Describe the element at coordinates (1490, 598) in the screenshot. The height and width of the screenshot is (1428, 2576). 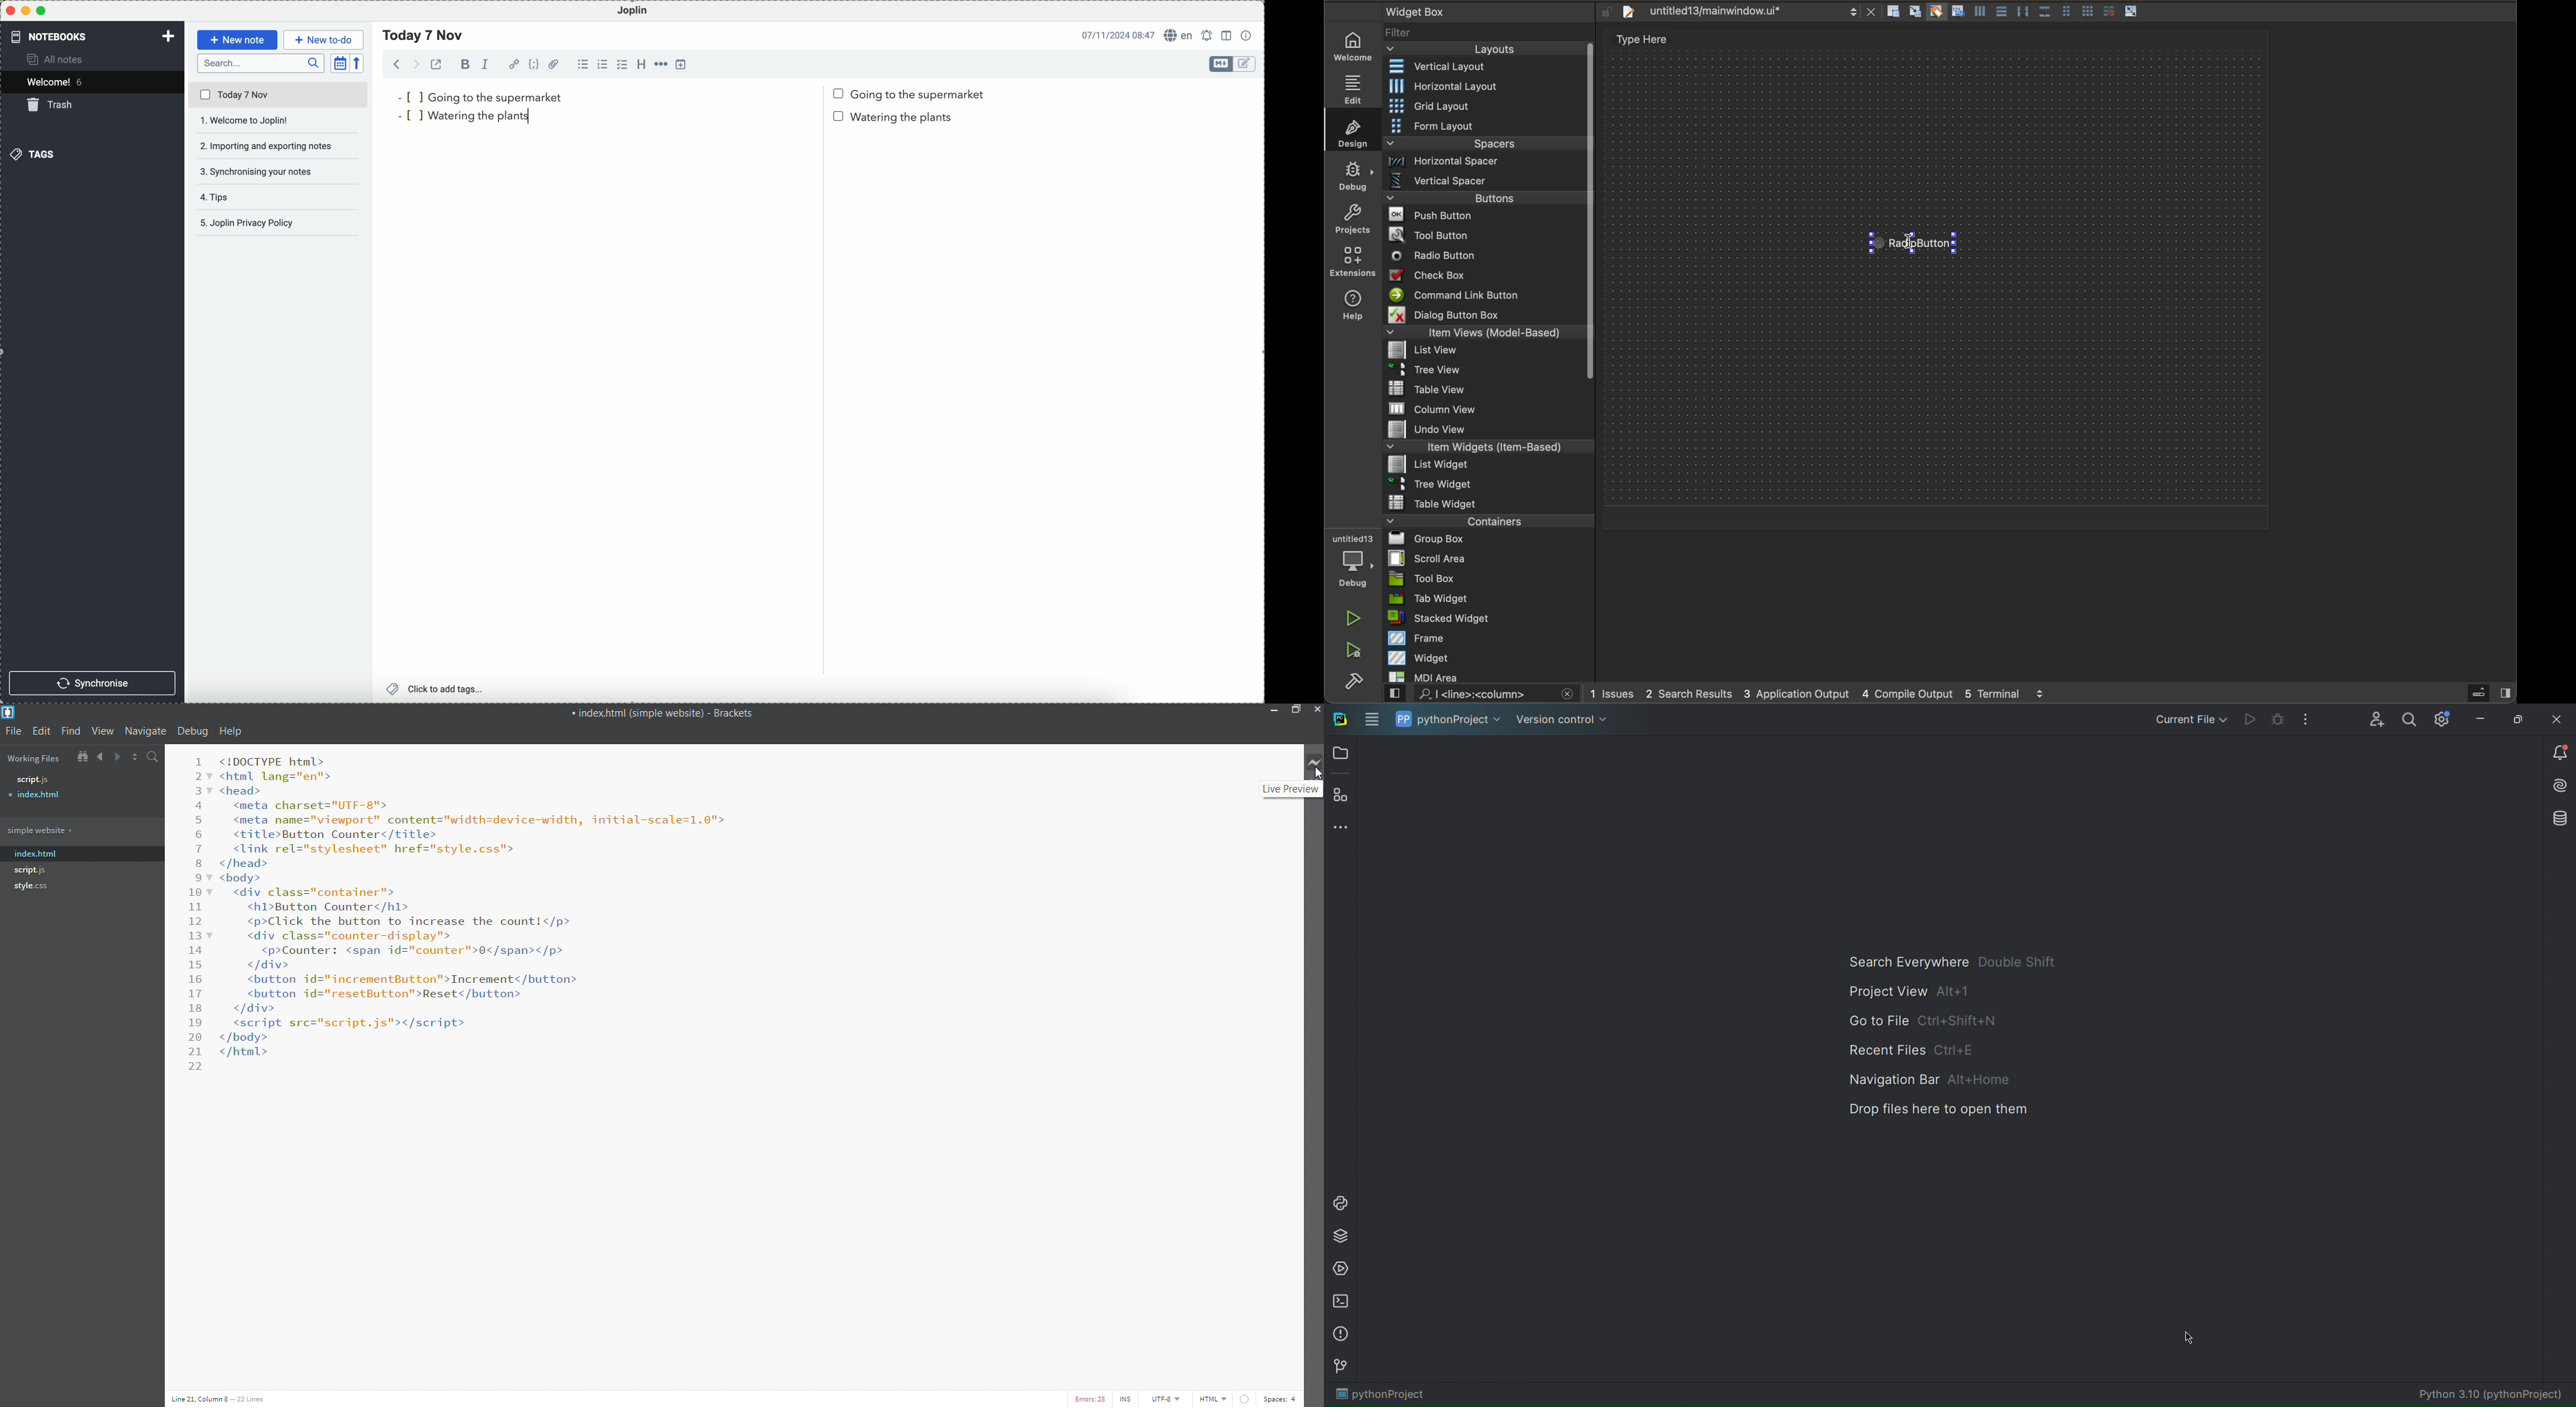
I see `tab` at that location.